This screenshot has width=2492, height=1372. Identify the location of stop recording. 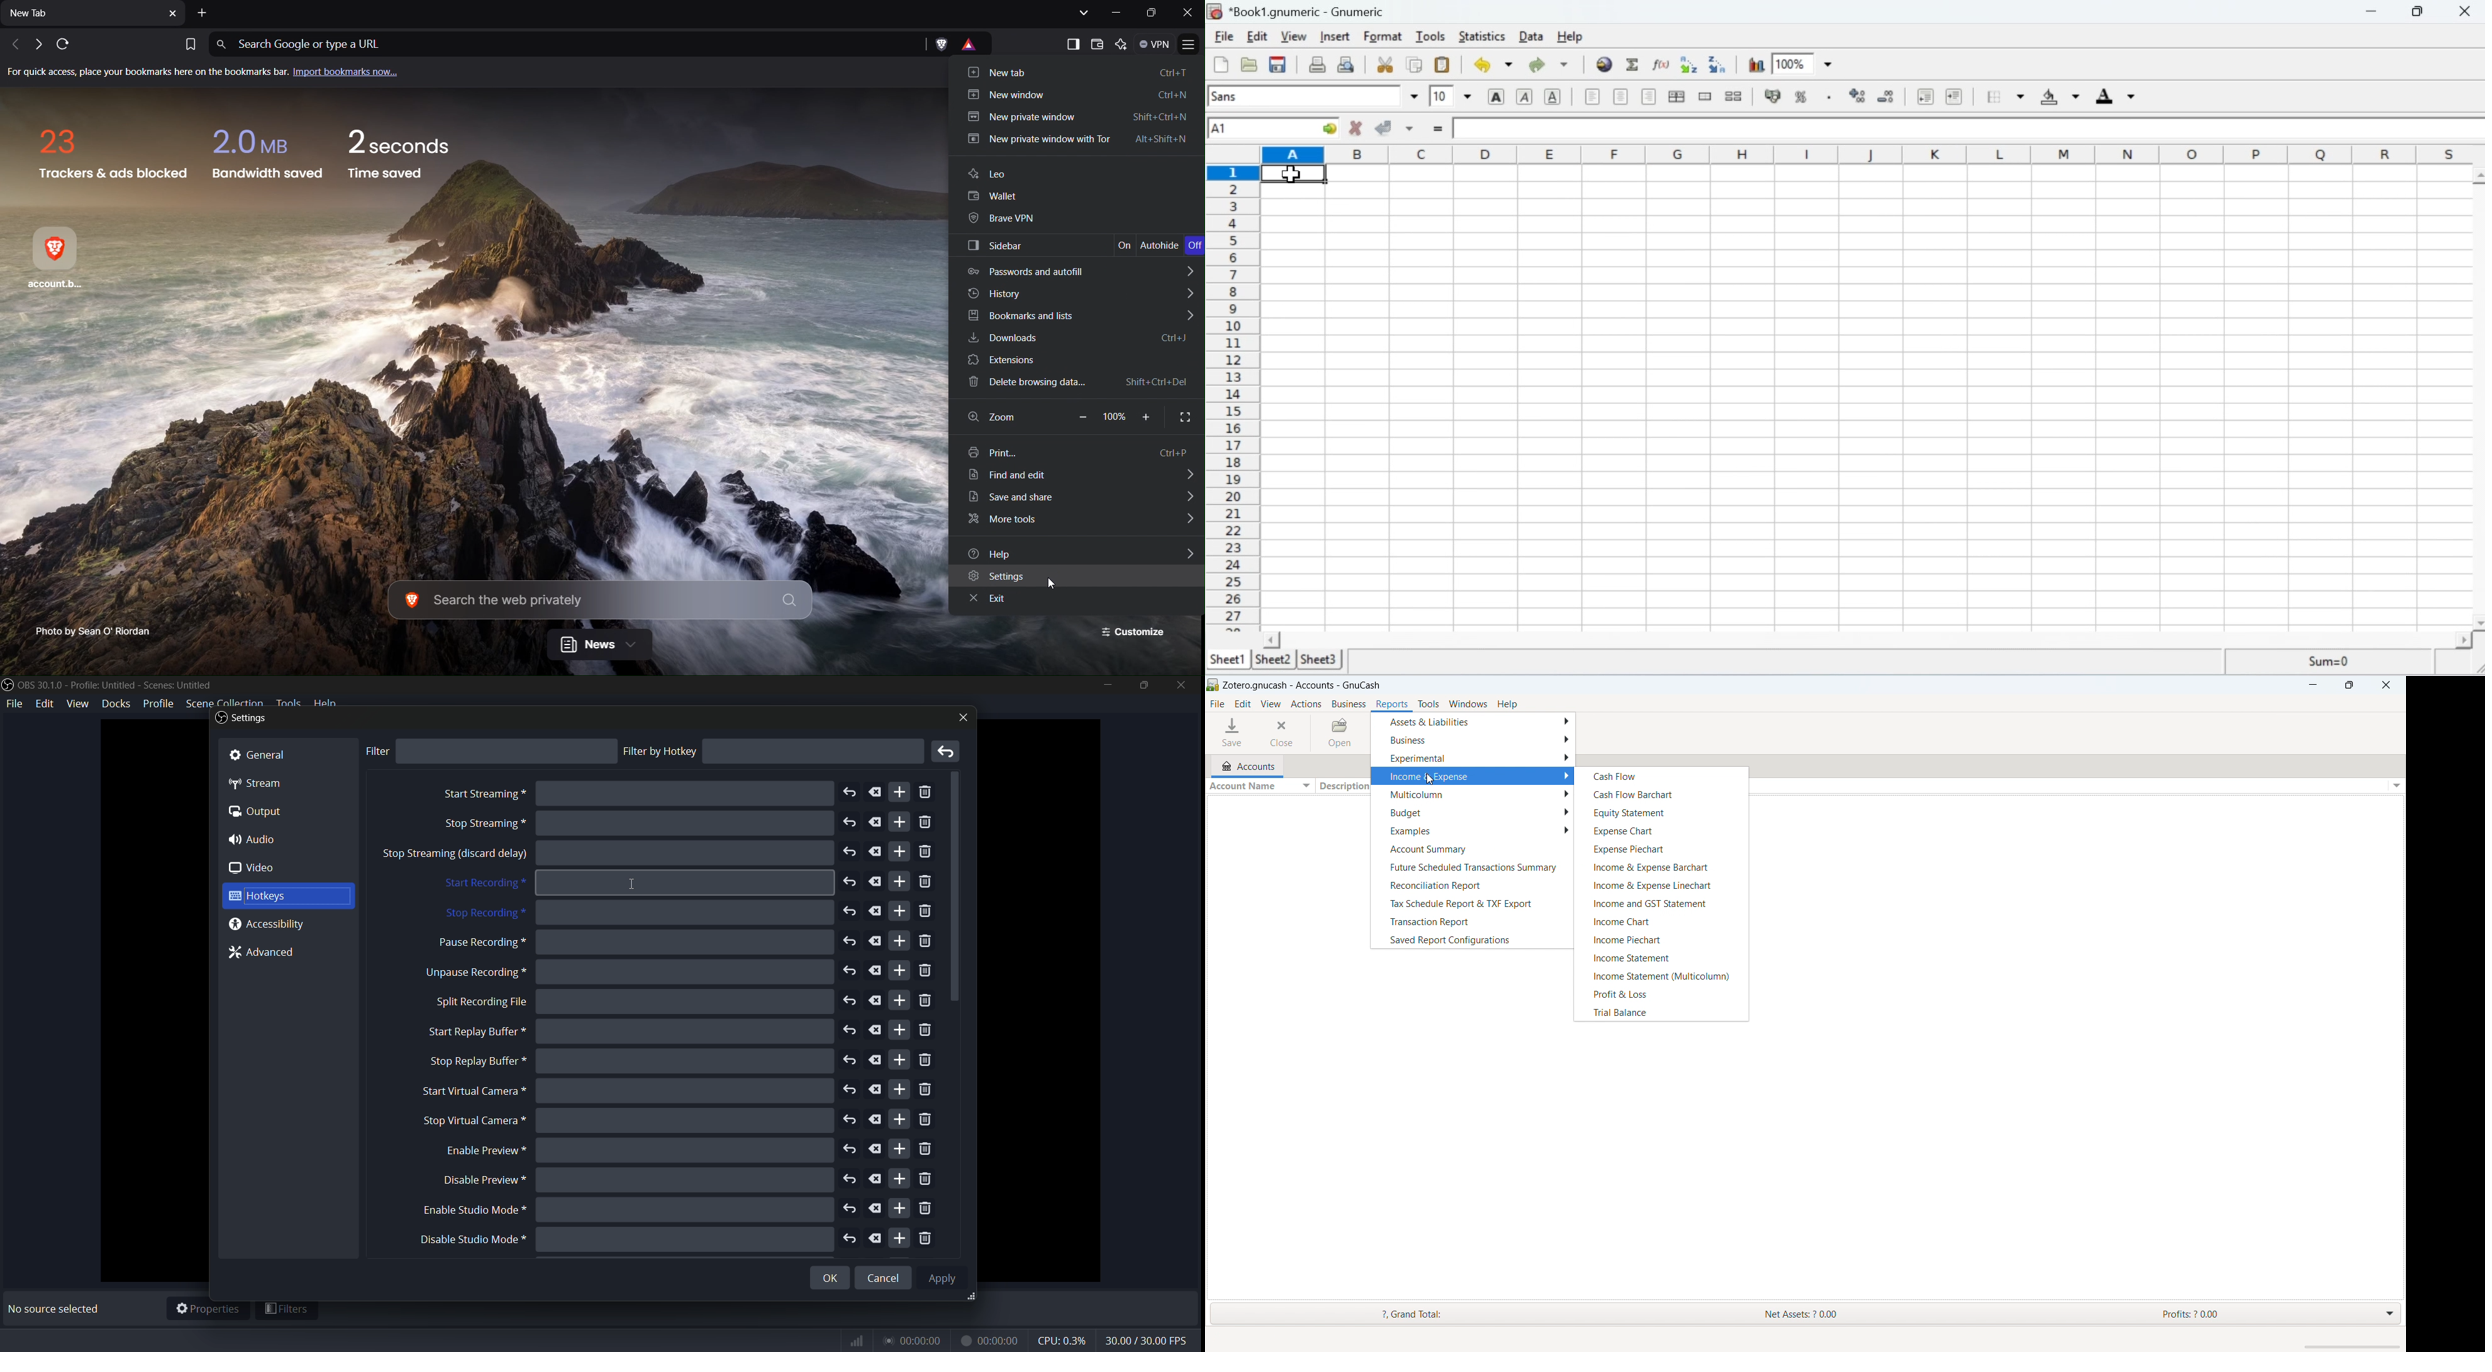
(484, 914).